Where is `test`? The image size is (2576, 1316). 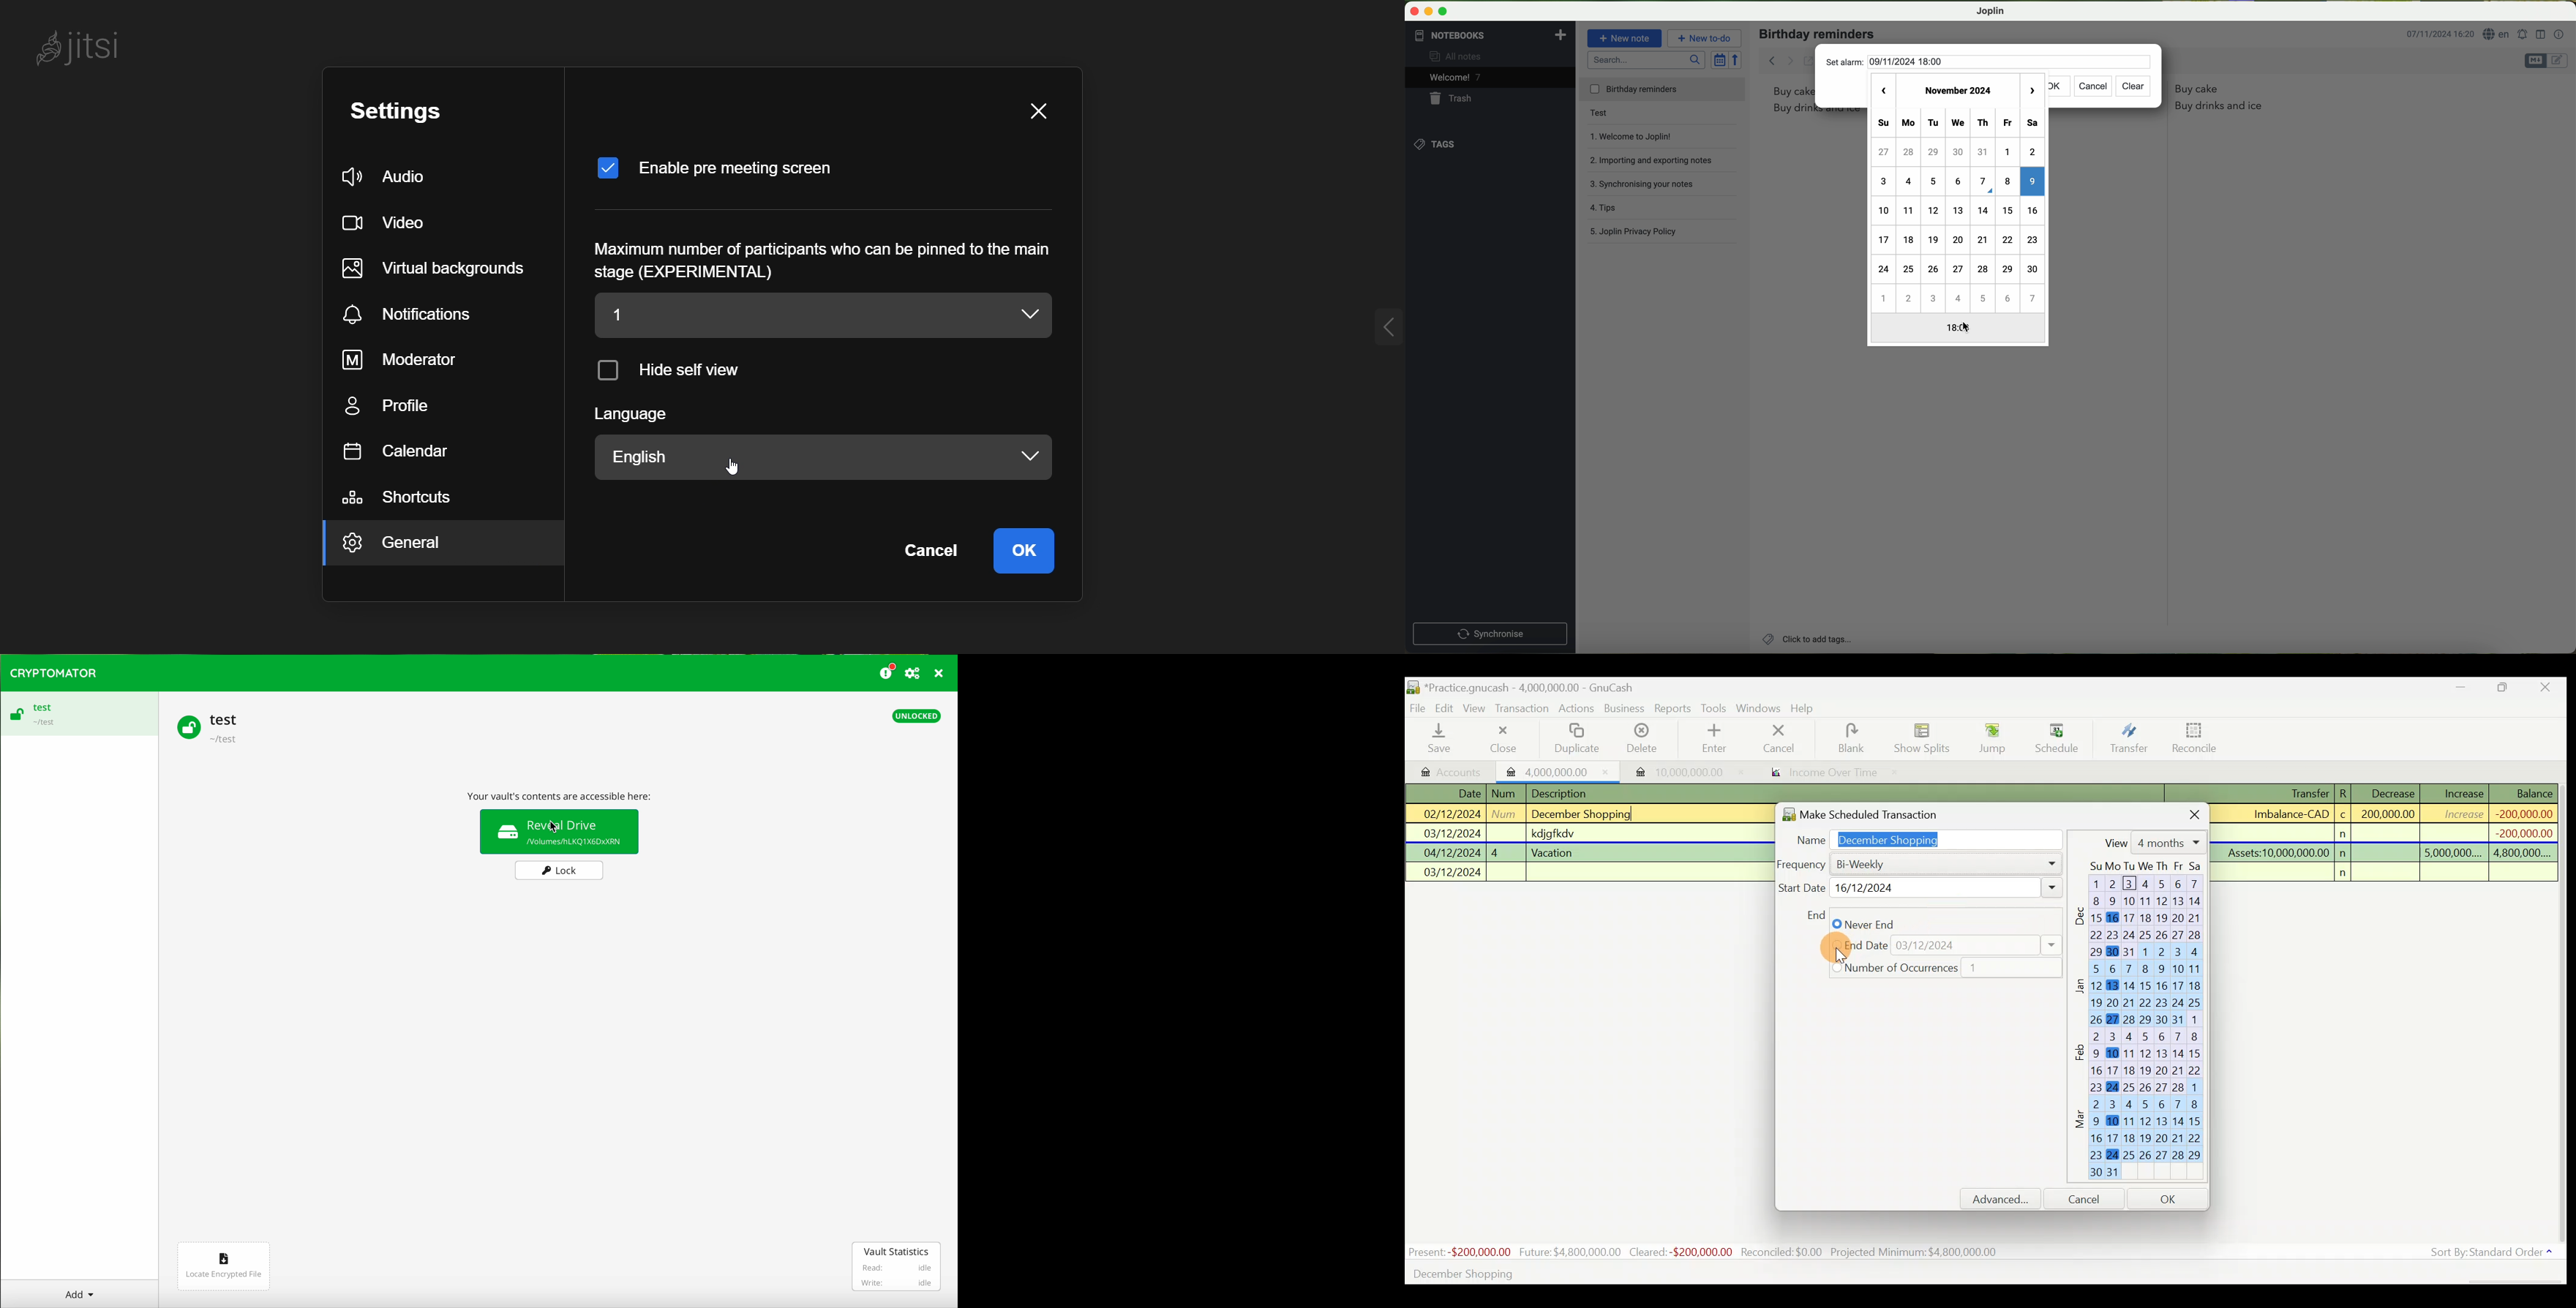 test is located at coordinates (42, 707).